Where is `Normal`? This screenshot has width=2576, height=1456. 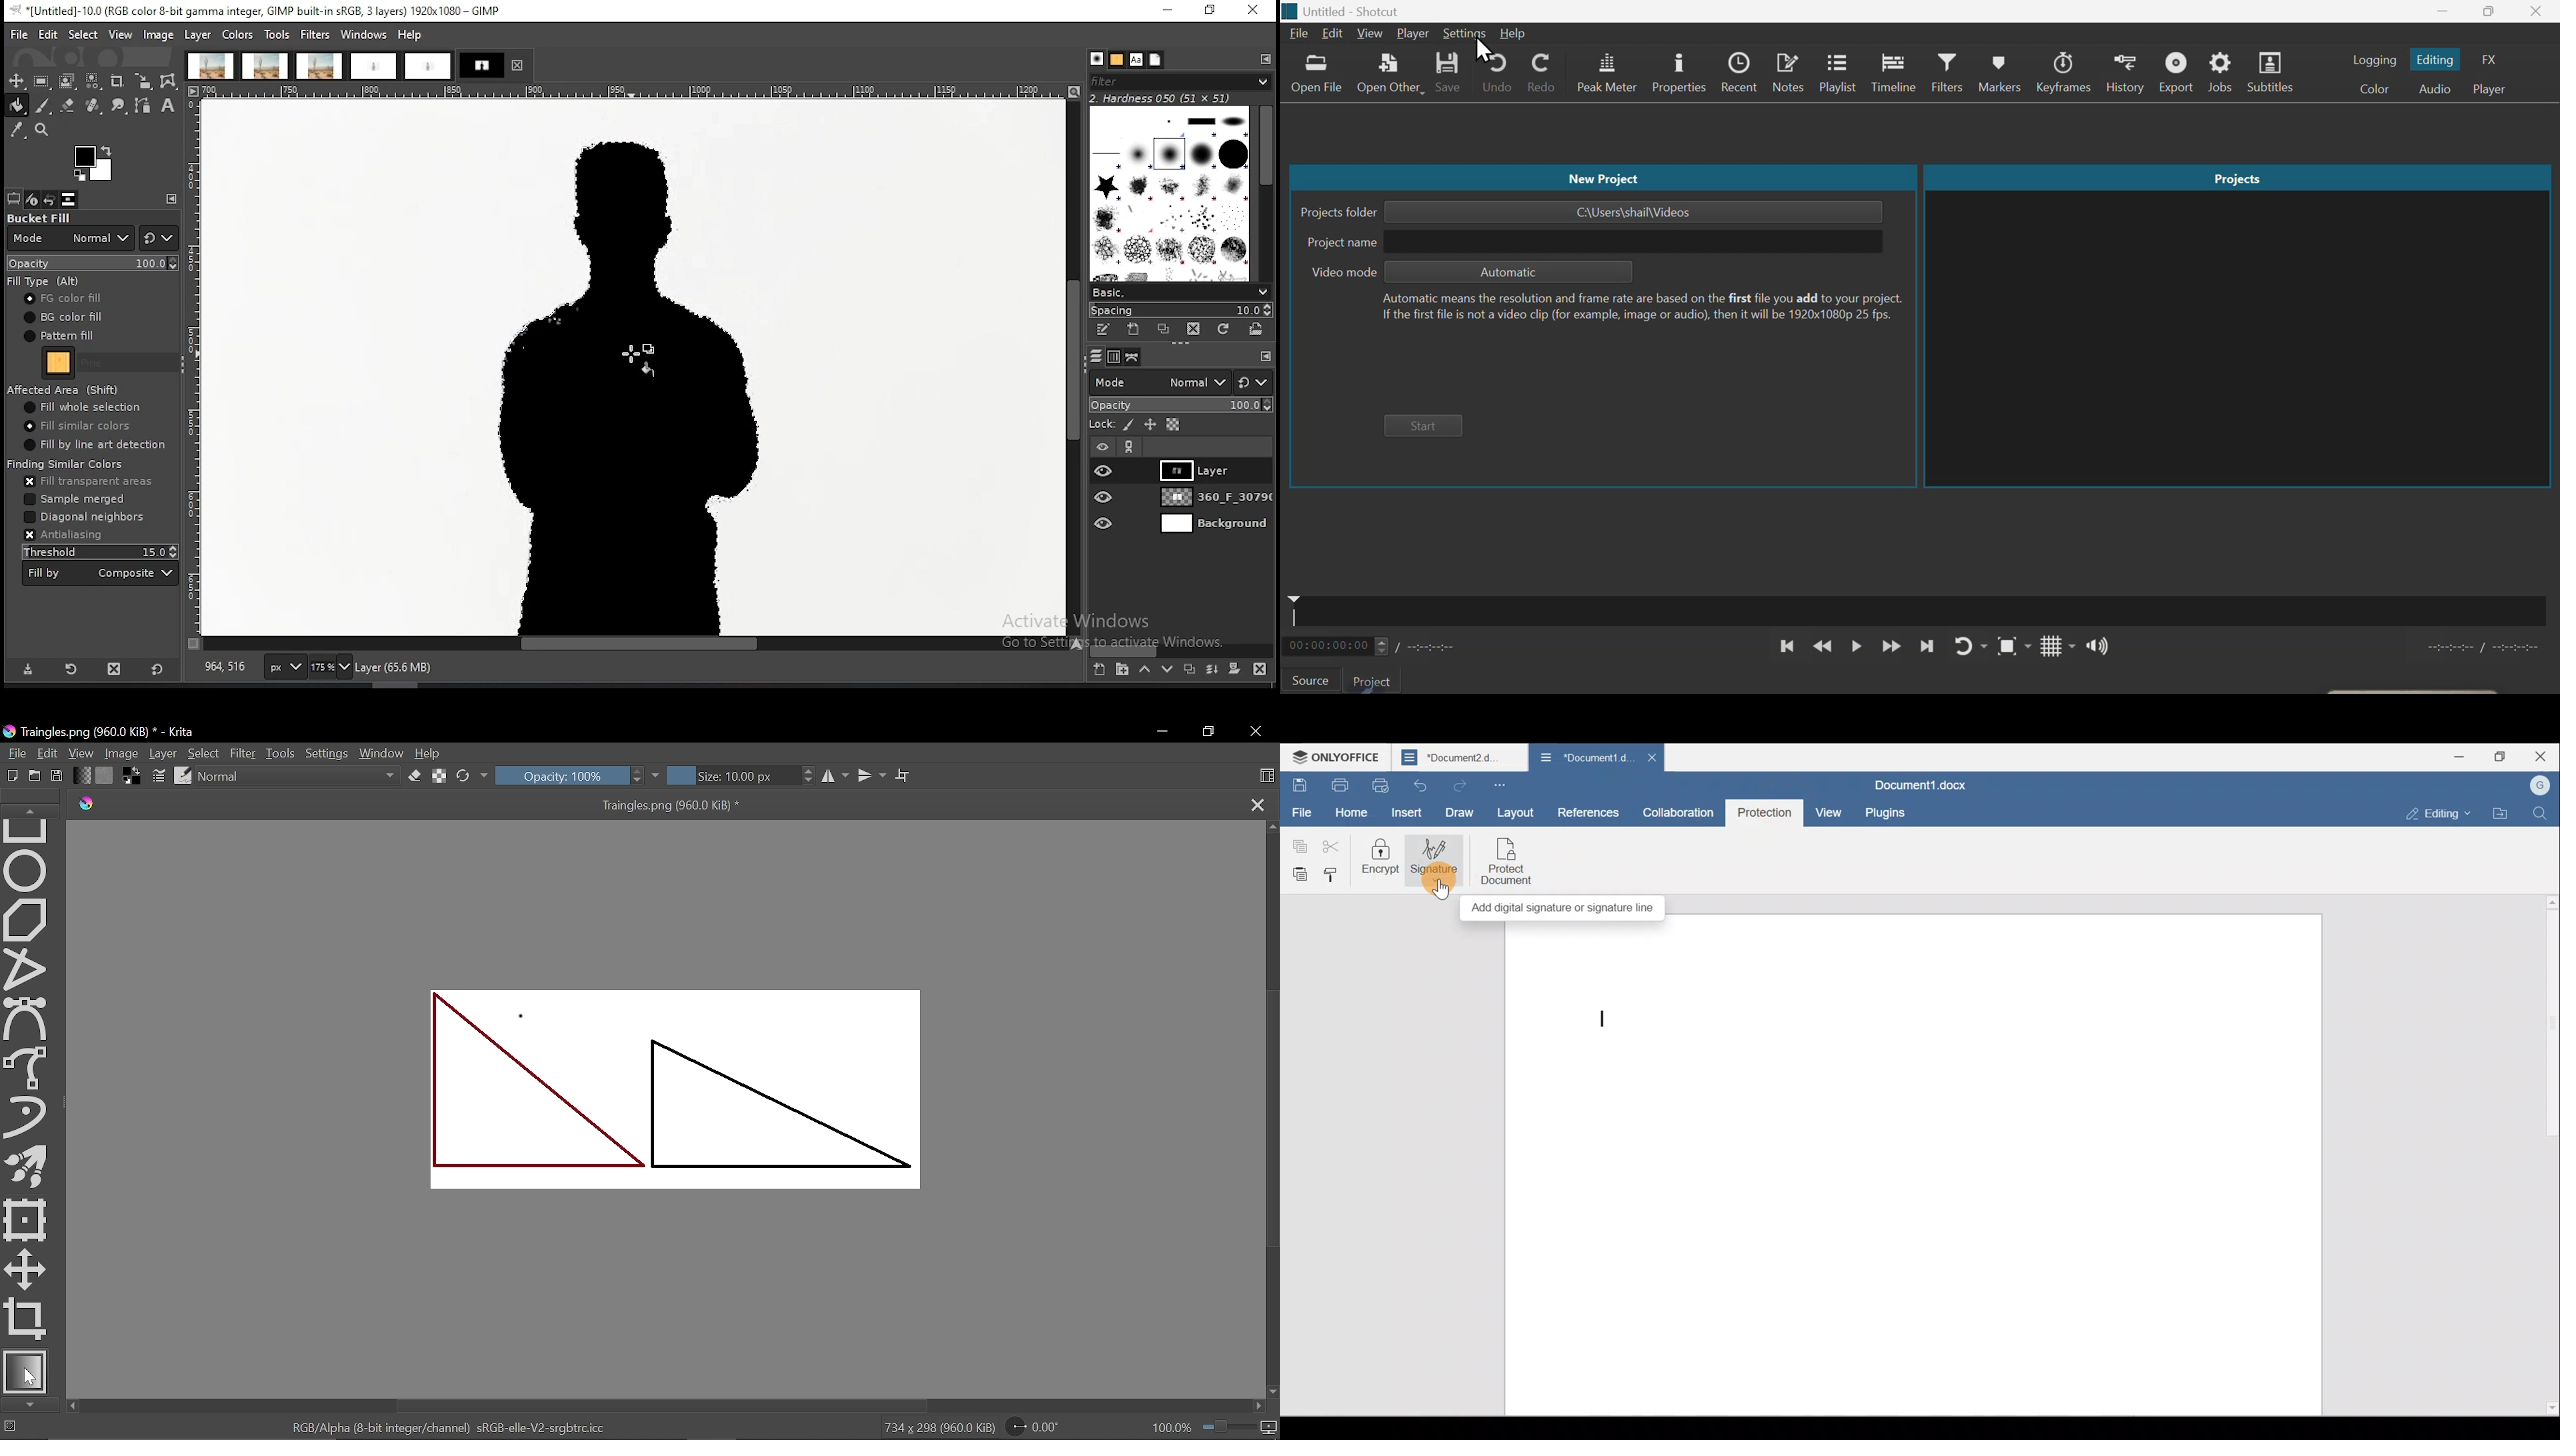 Normal is located at coordinates (298, 776).